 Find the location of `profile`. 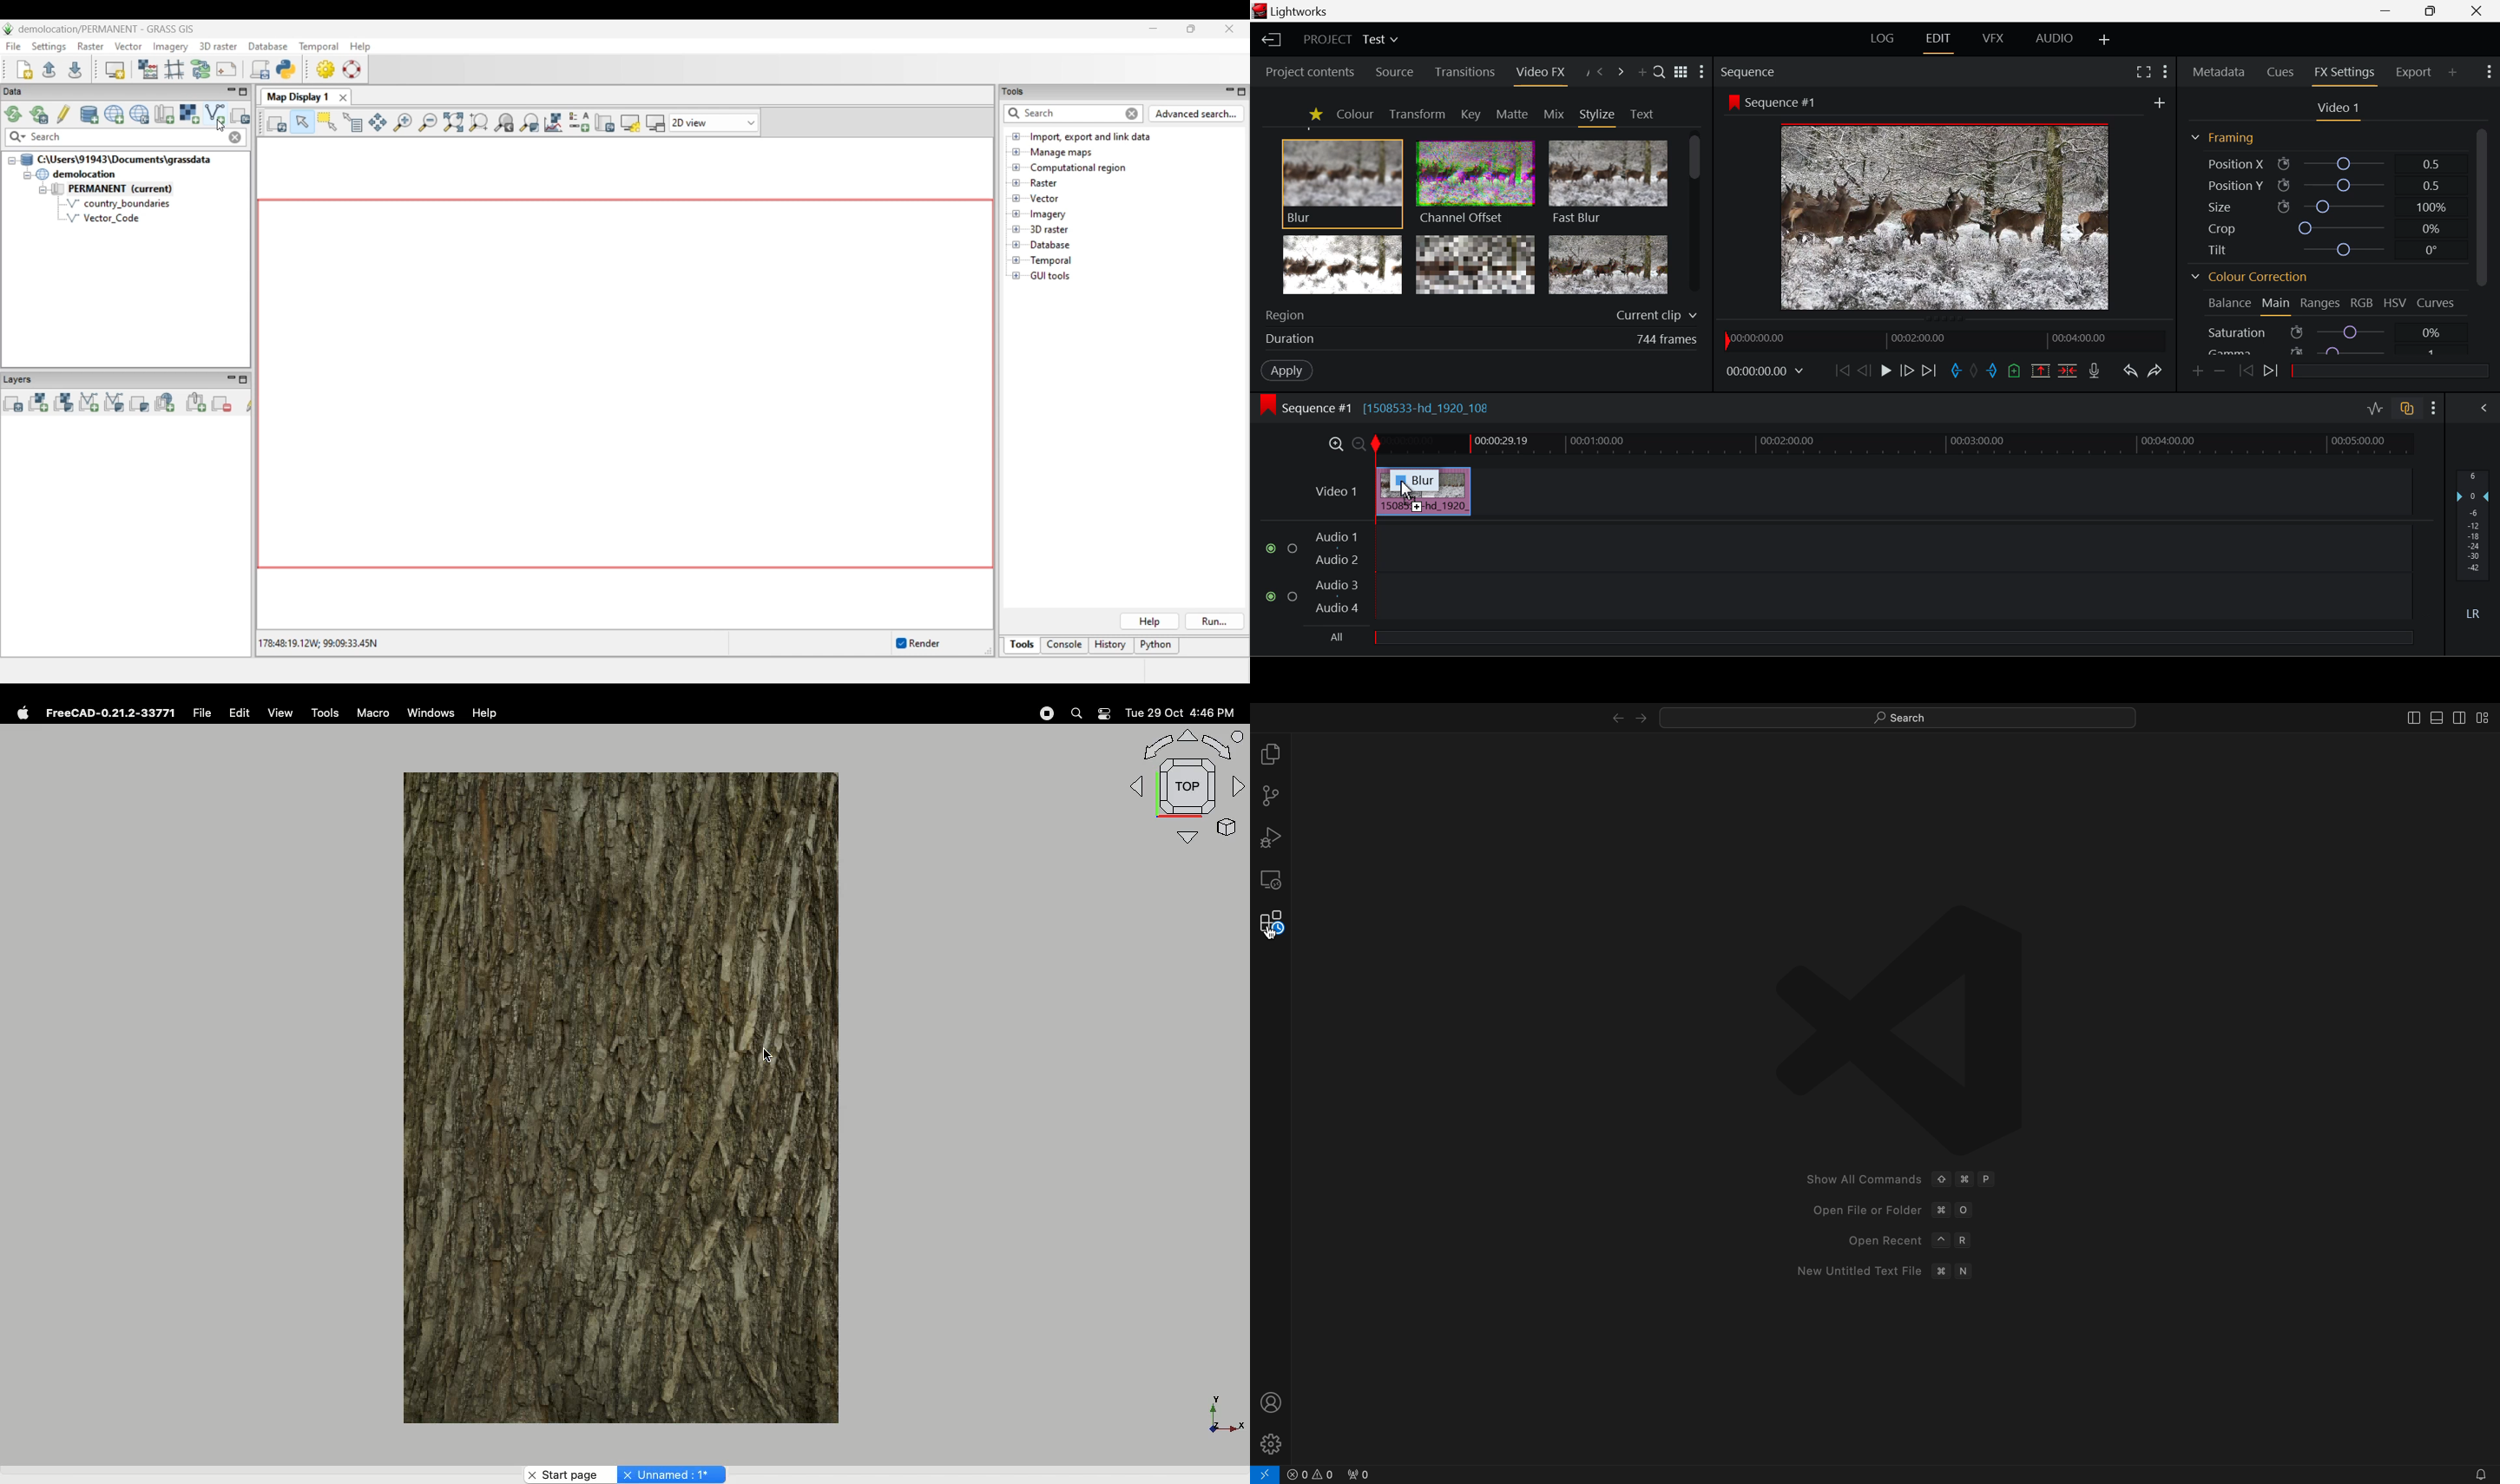

profile is located at coordinates (1271, 1401).